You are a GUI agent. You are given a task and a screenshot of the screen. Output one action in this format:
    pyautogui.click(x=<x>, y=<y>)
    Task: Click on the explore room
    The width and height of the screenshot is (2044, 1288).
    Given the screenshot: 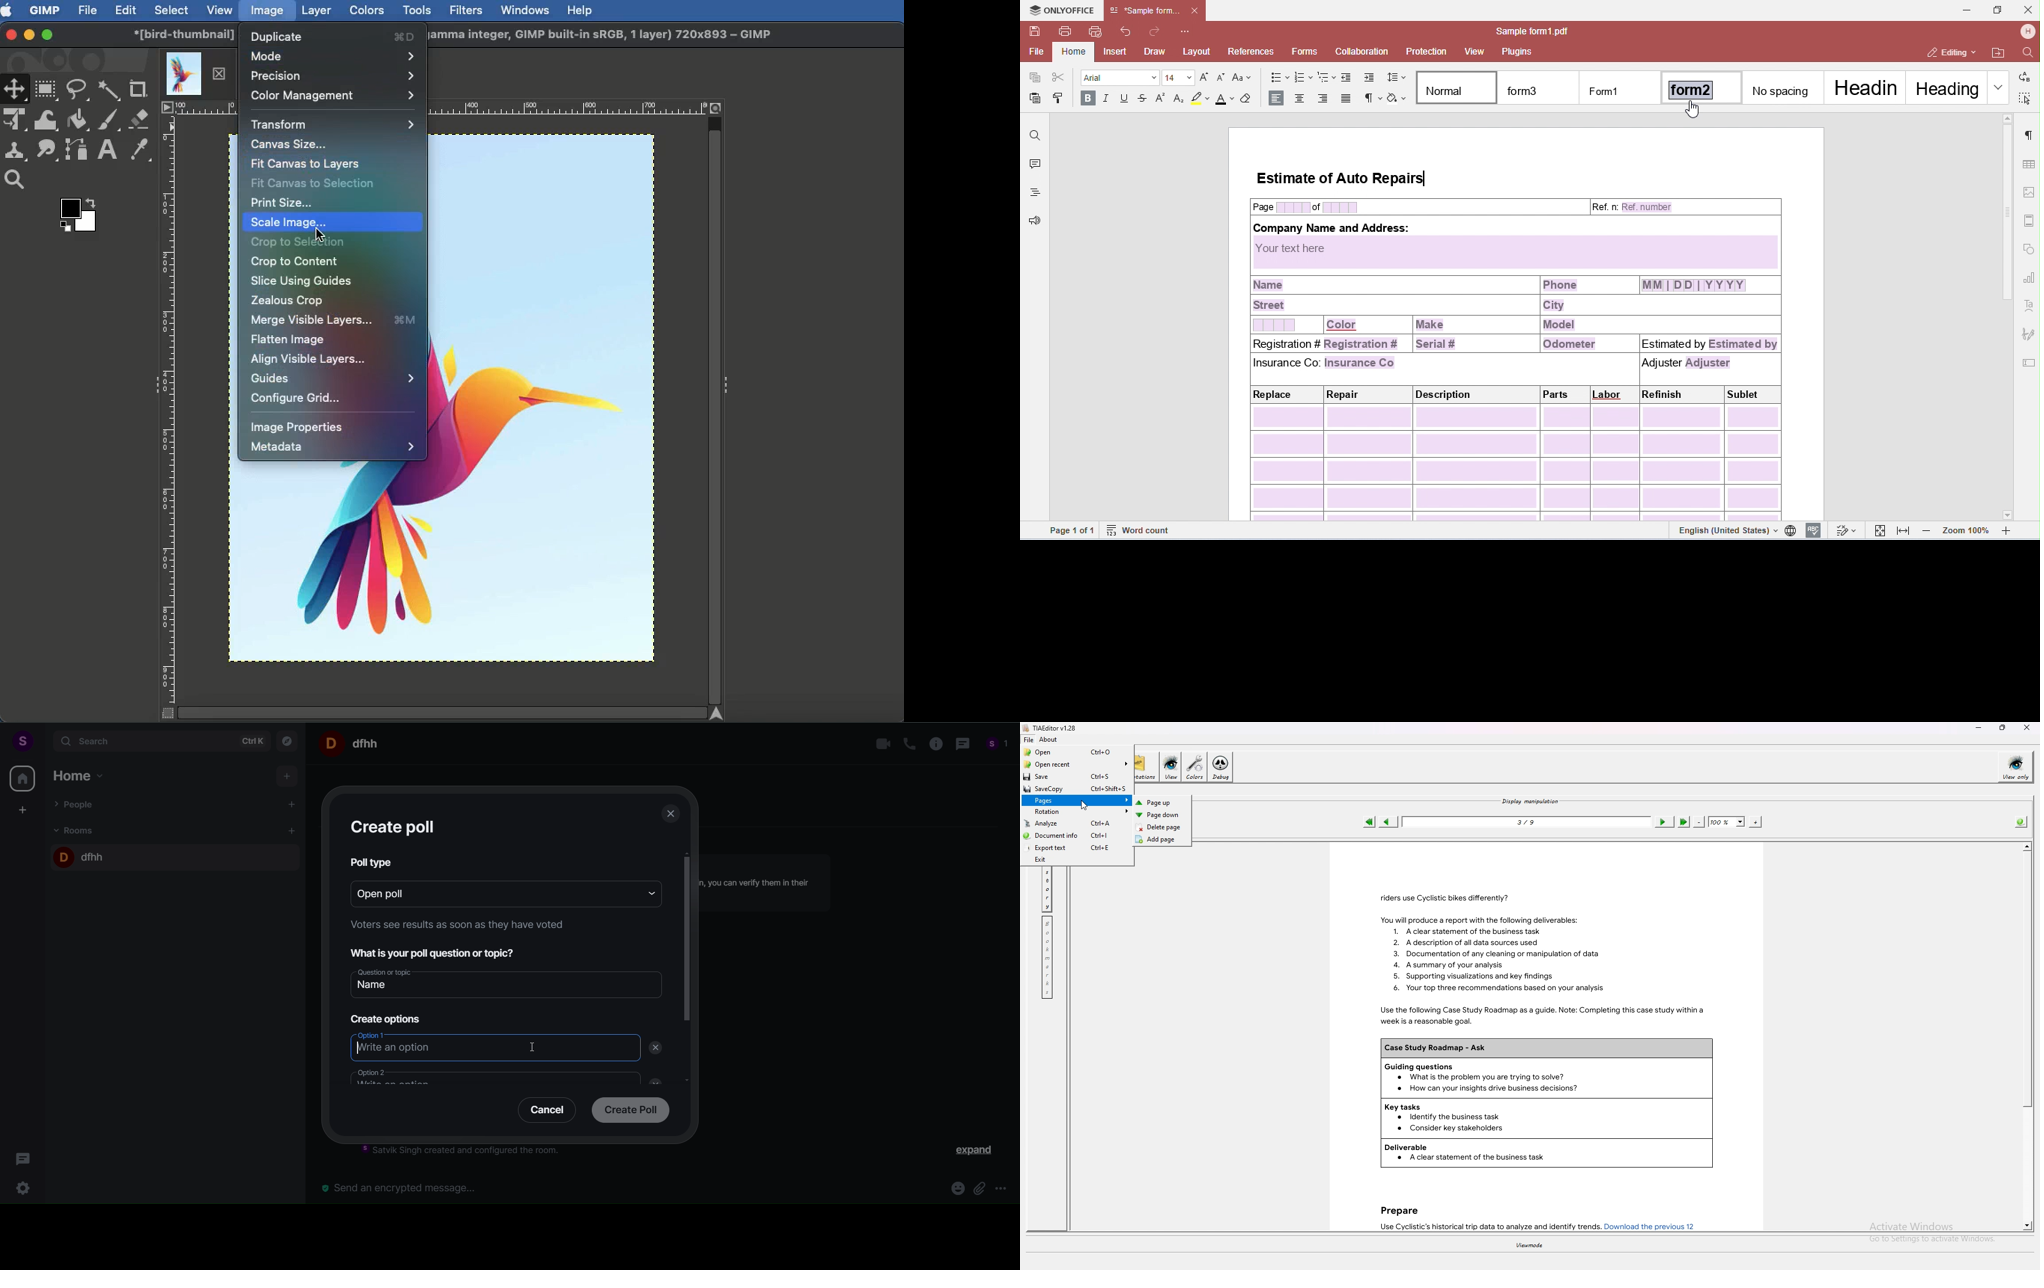 What is the action you would take?
    pyautogui.click(x=288, y=740)
    